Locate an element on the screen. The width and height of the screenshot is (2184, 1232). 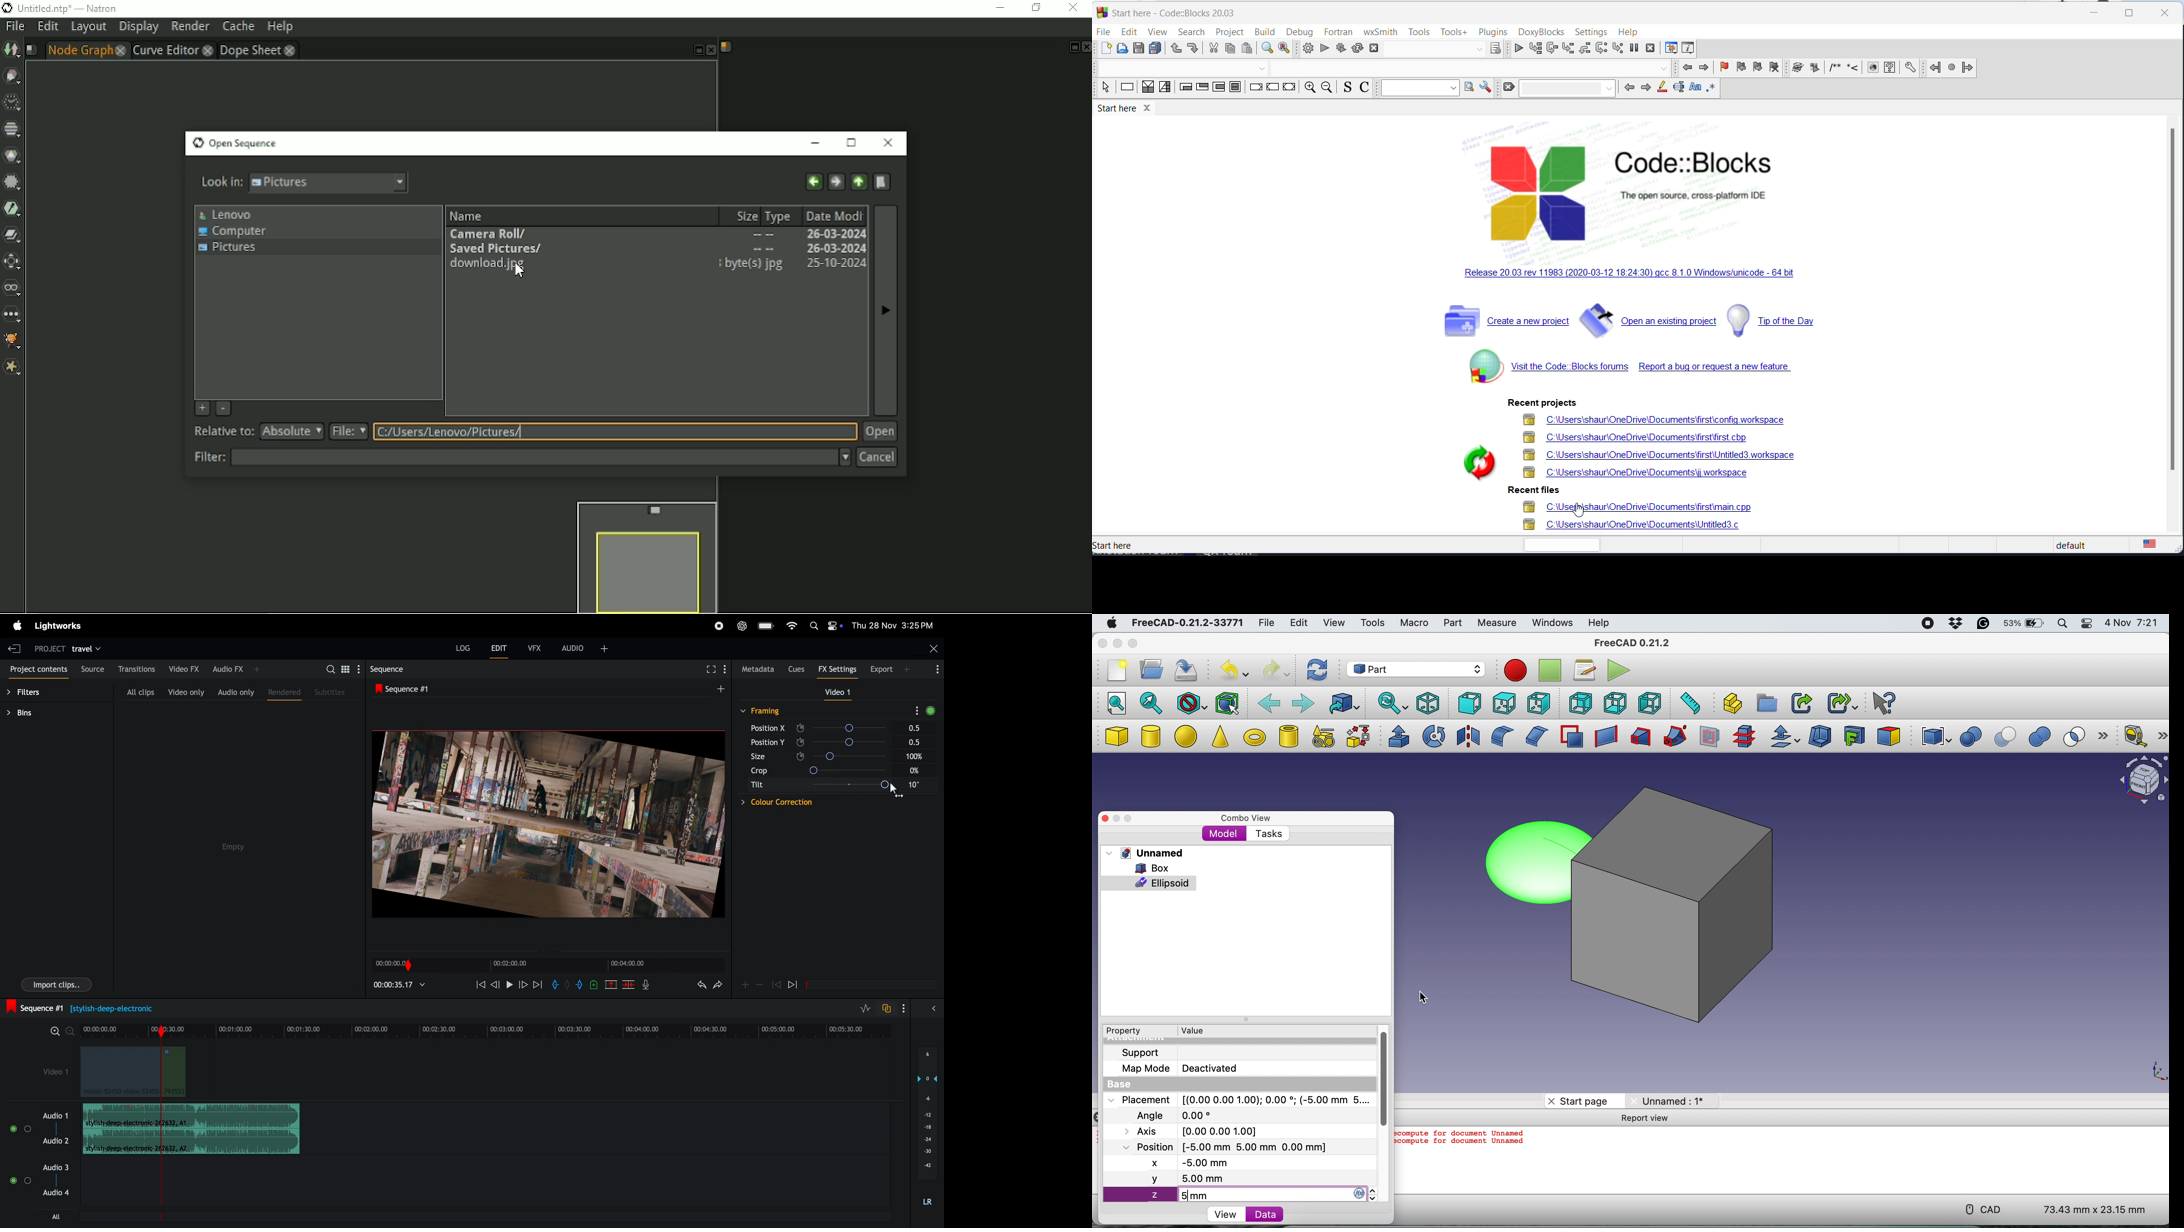
undo is located at coordinates (700, 986).